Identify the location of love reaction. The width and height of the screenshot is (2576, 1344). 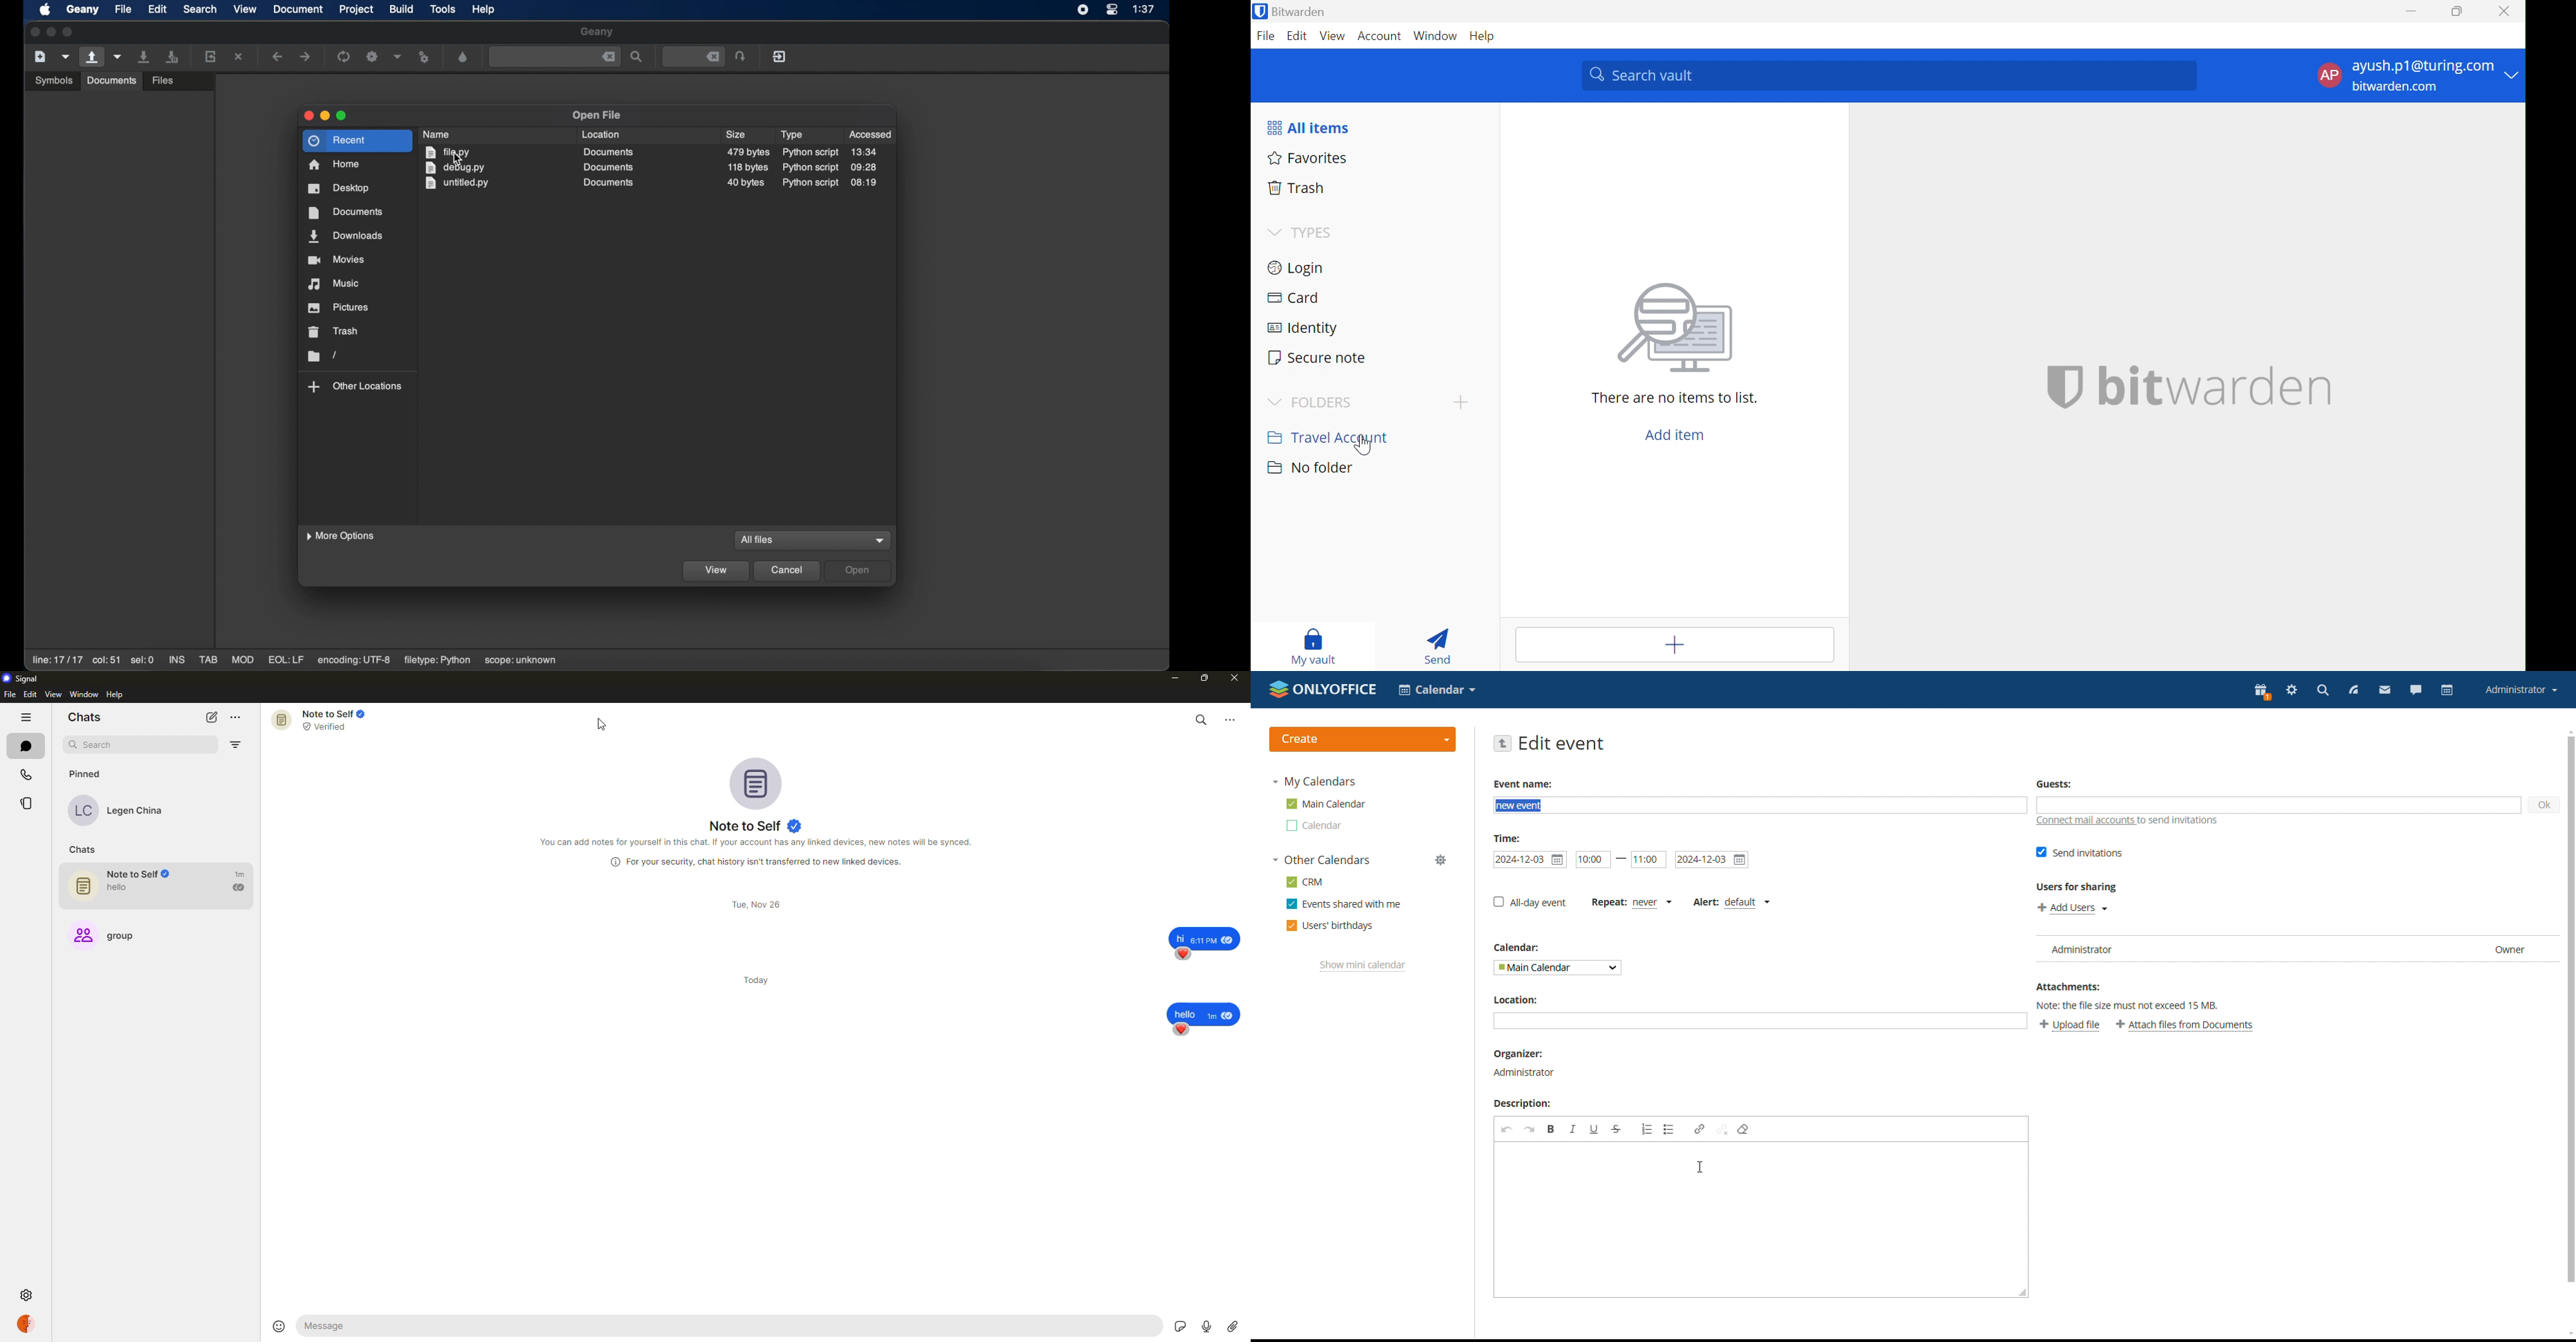
(1182, 1029).